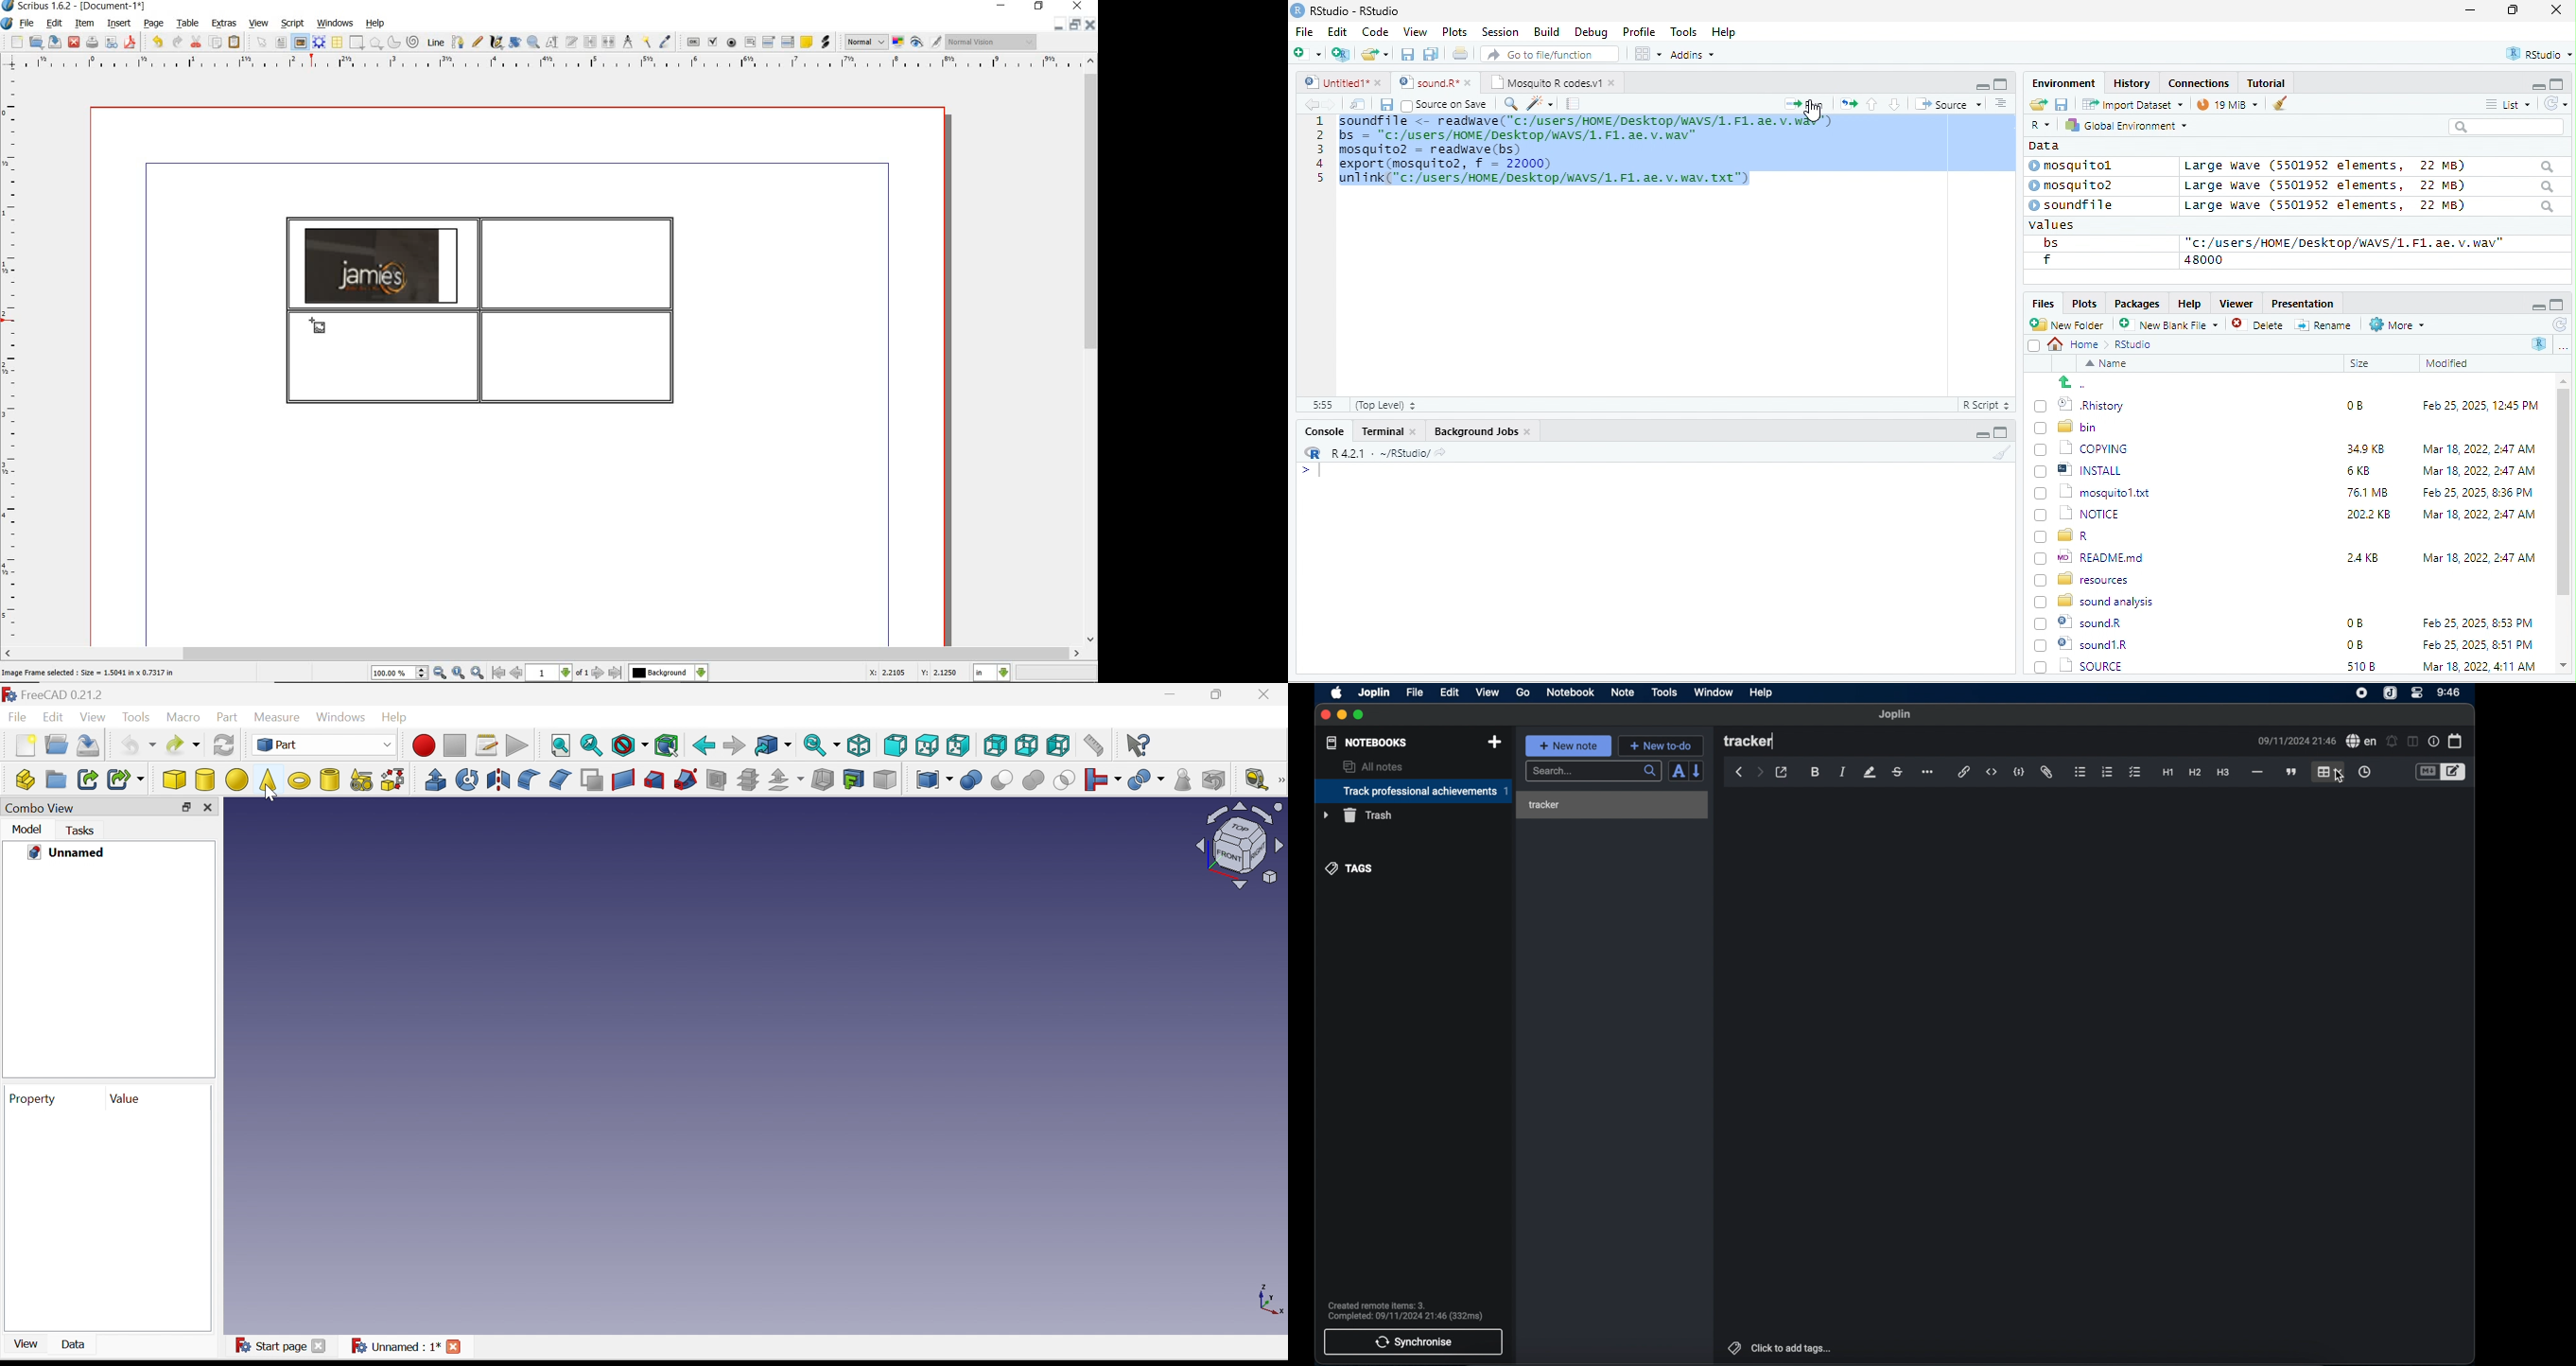 This screenshot has height=1372, width=2576. Describe the element at coordinates (93, 717) in the screenshot. I see `View` at that location.